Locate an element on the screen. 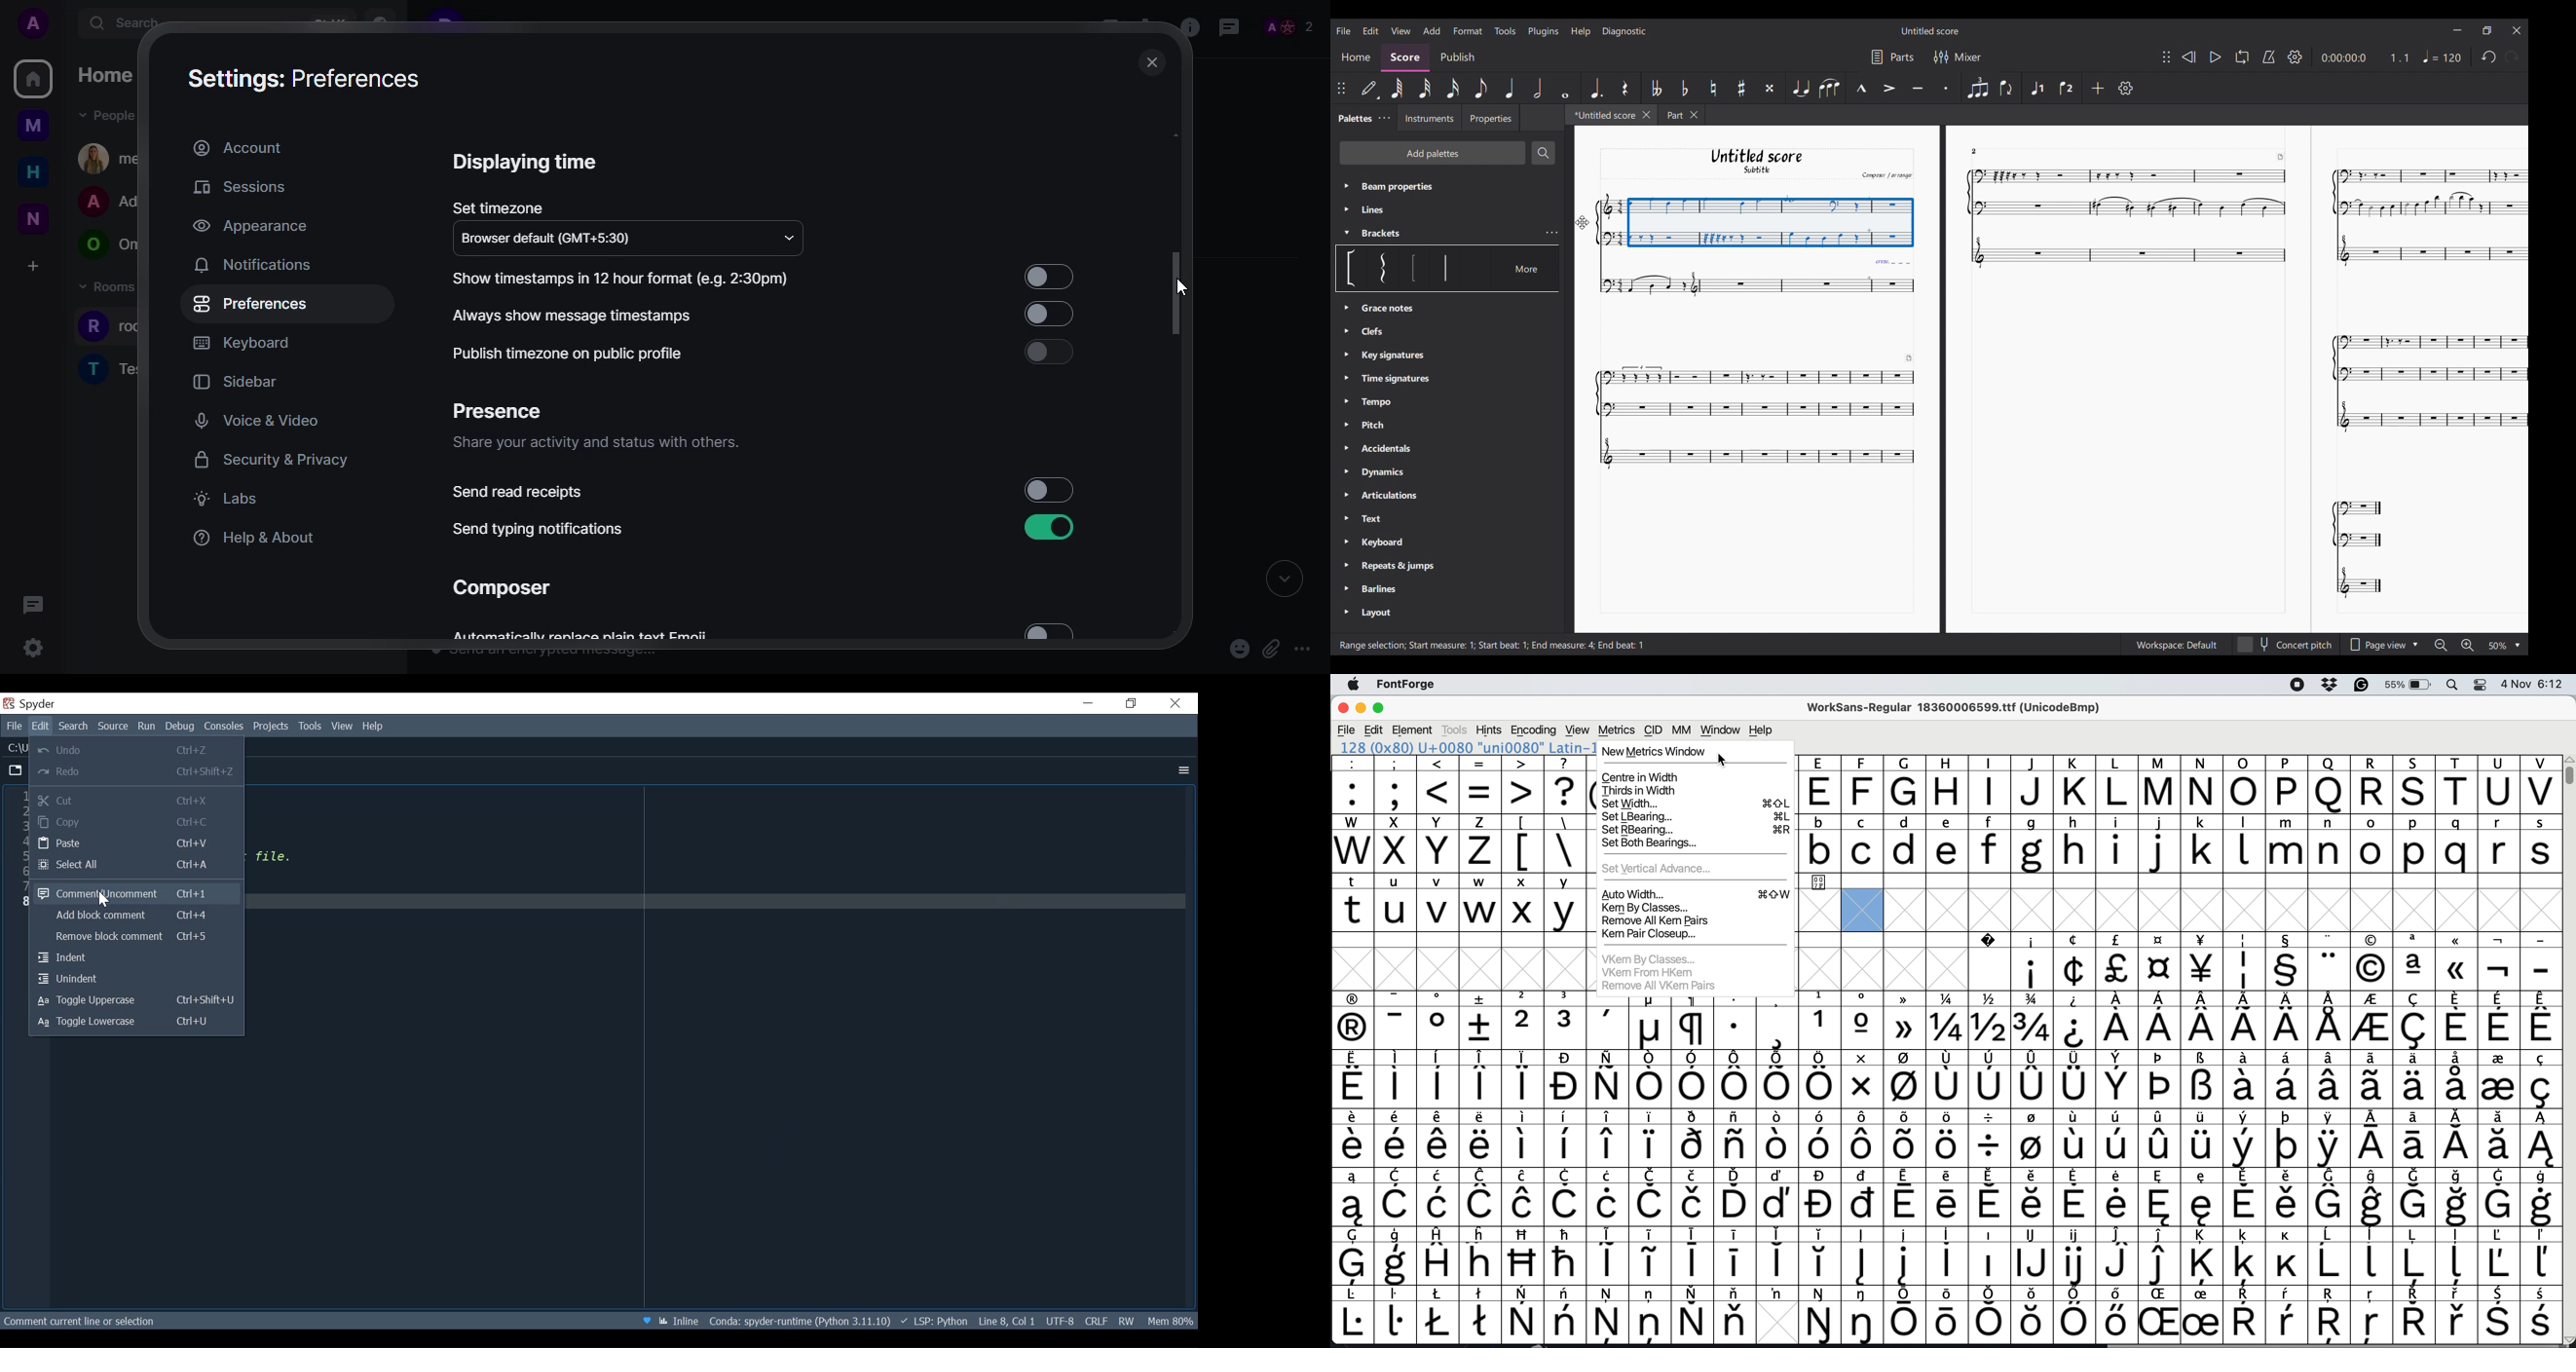  Unindent is located at coordinates (136, 979).